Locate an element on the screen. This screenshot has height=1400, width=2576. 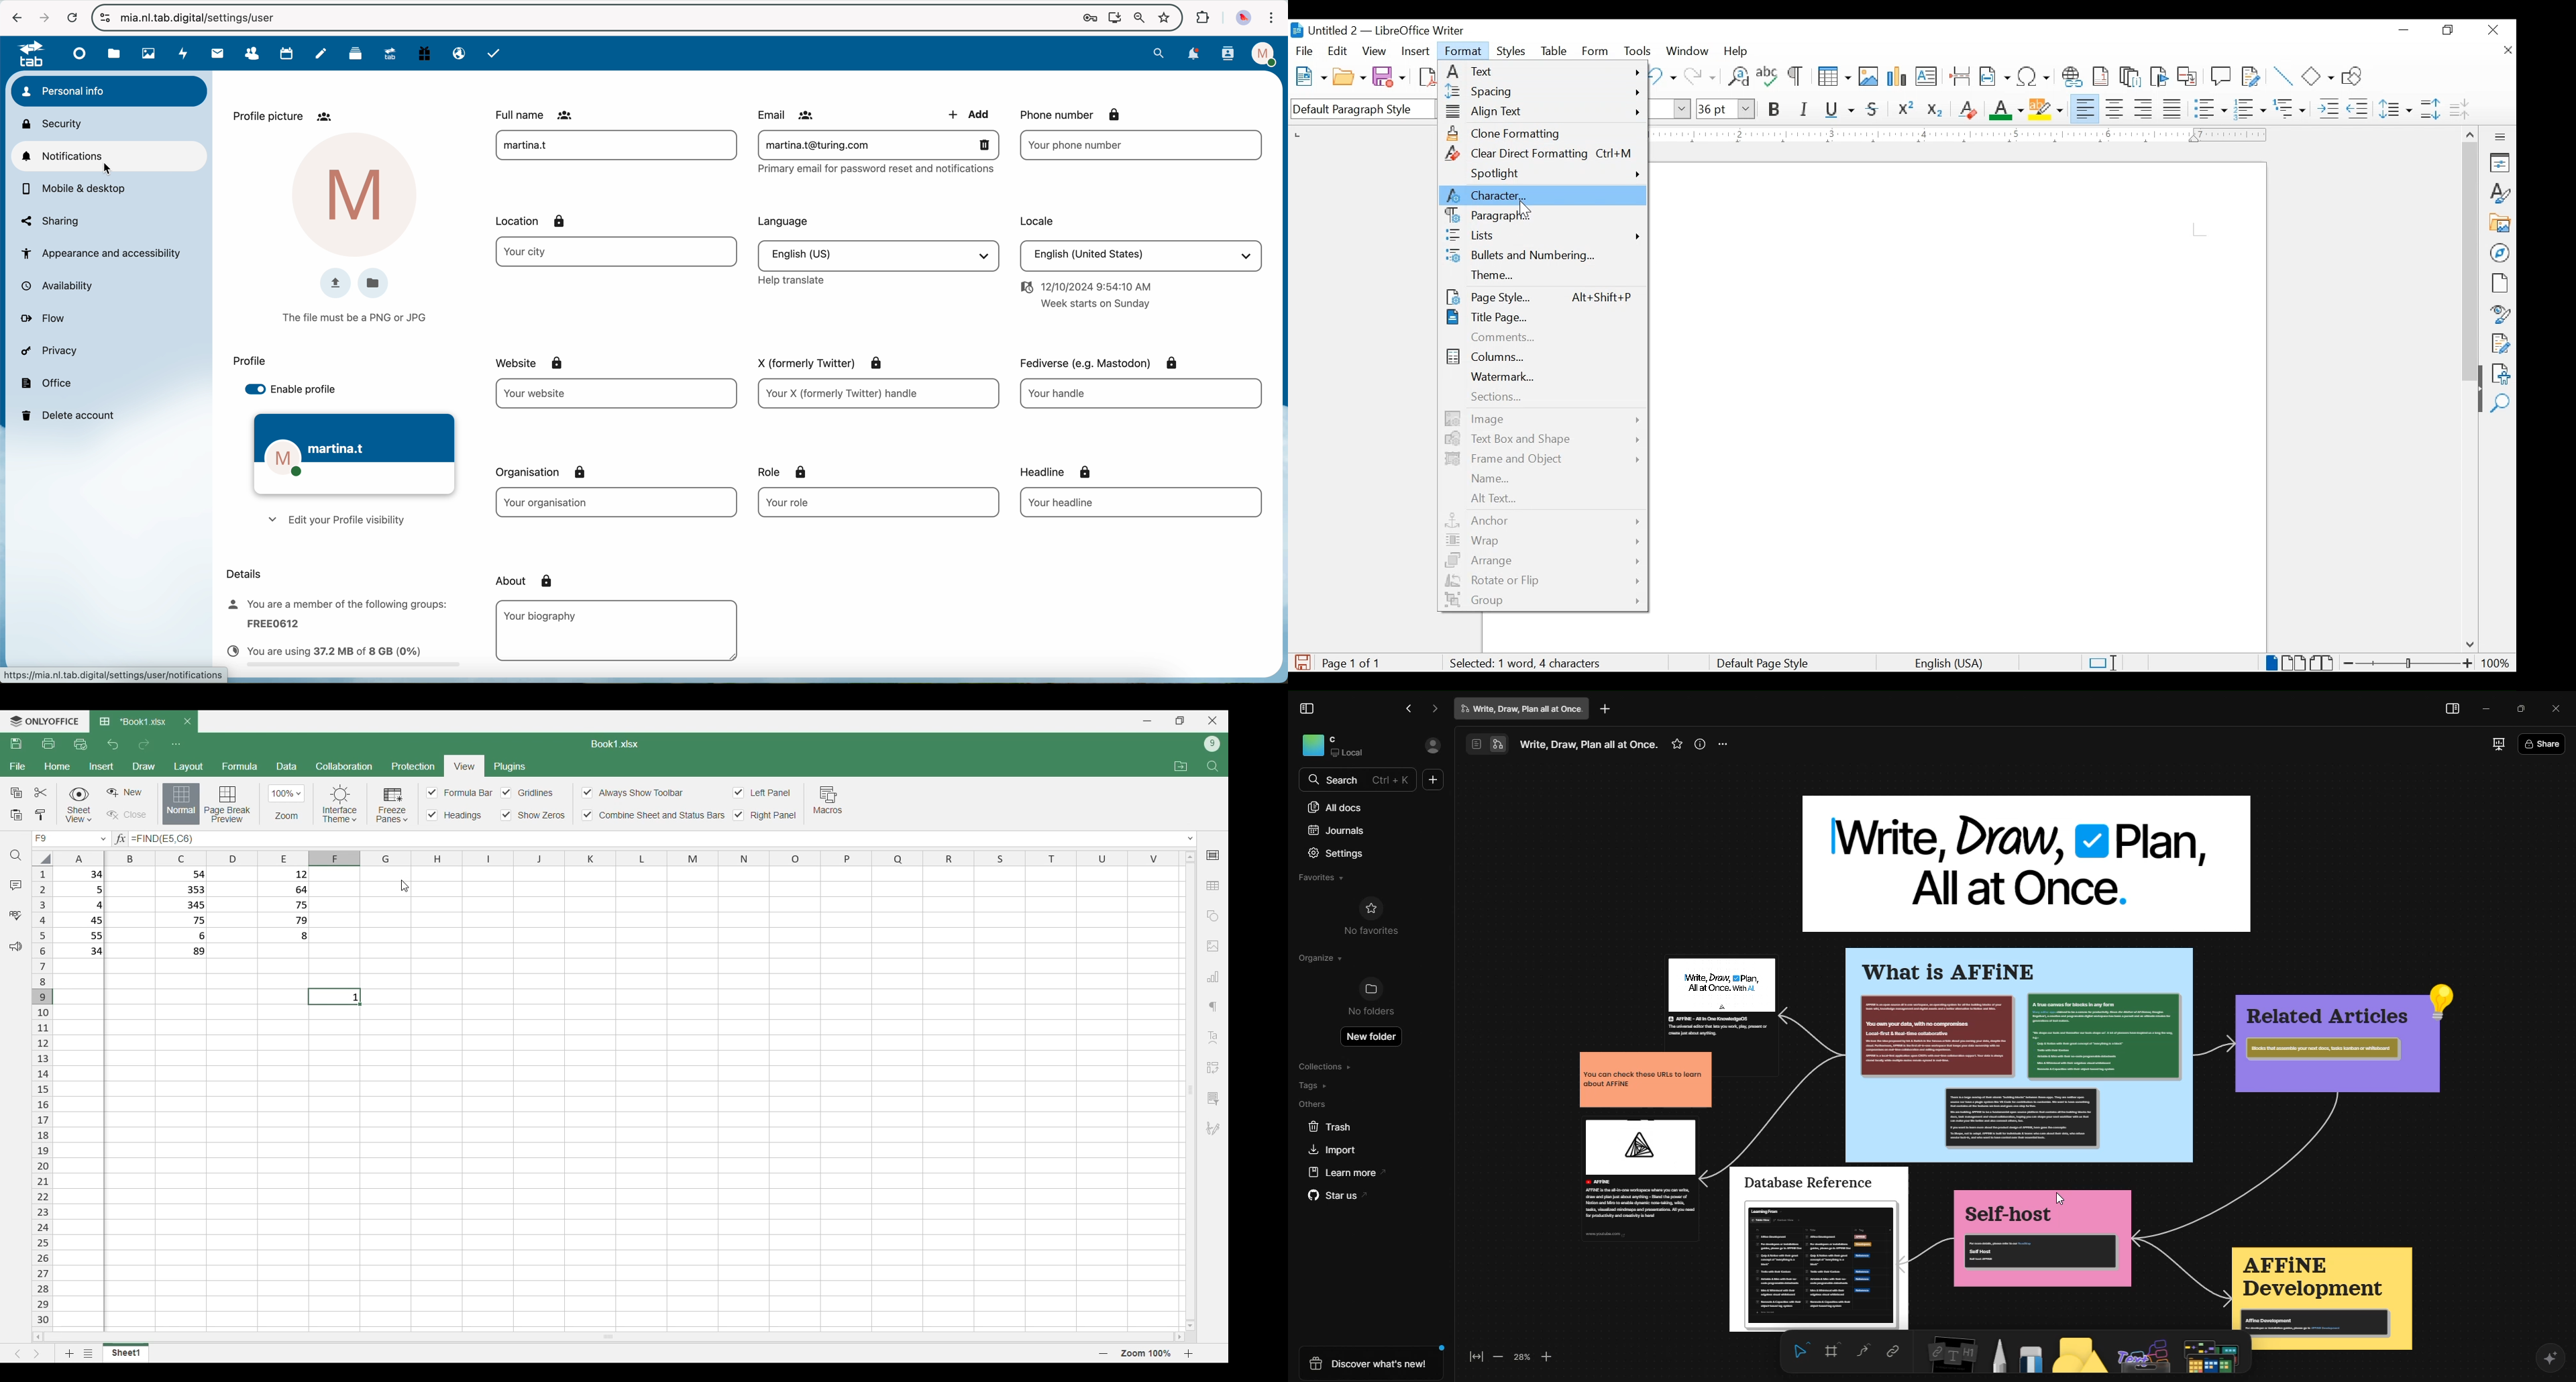
notifications is located at coordinates (1194, 54).